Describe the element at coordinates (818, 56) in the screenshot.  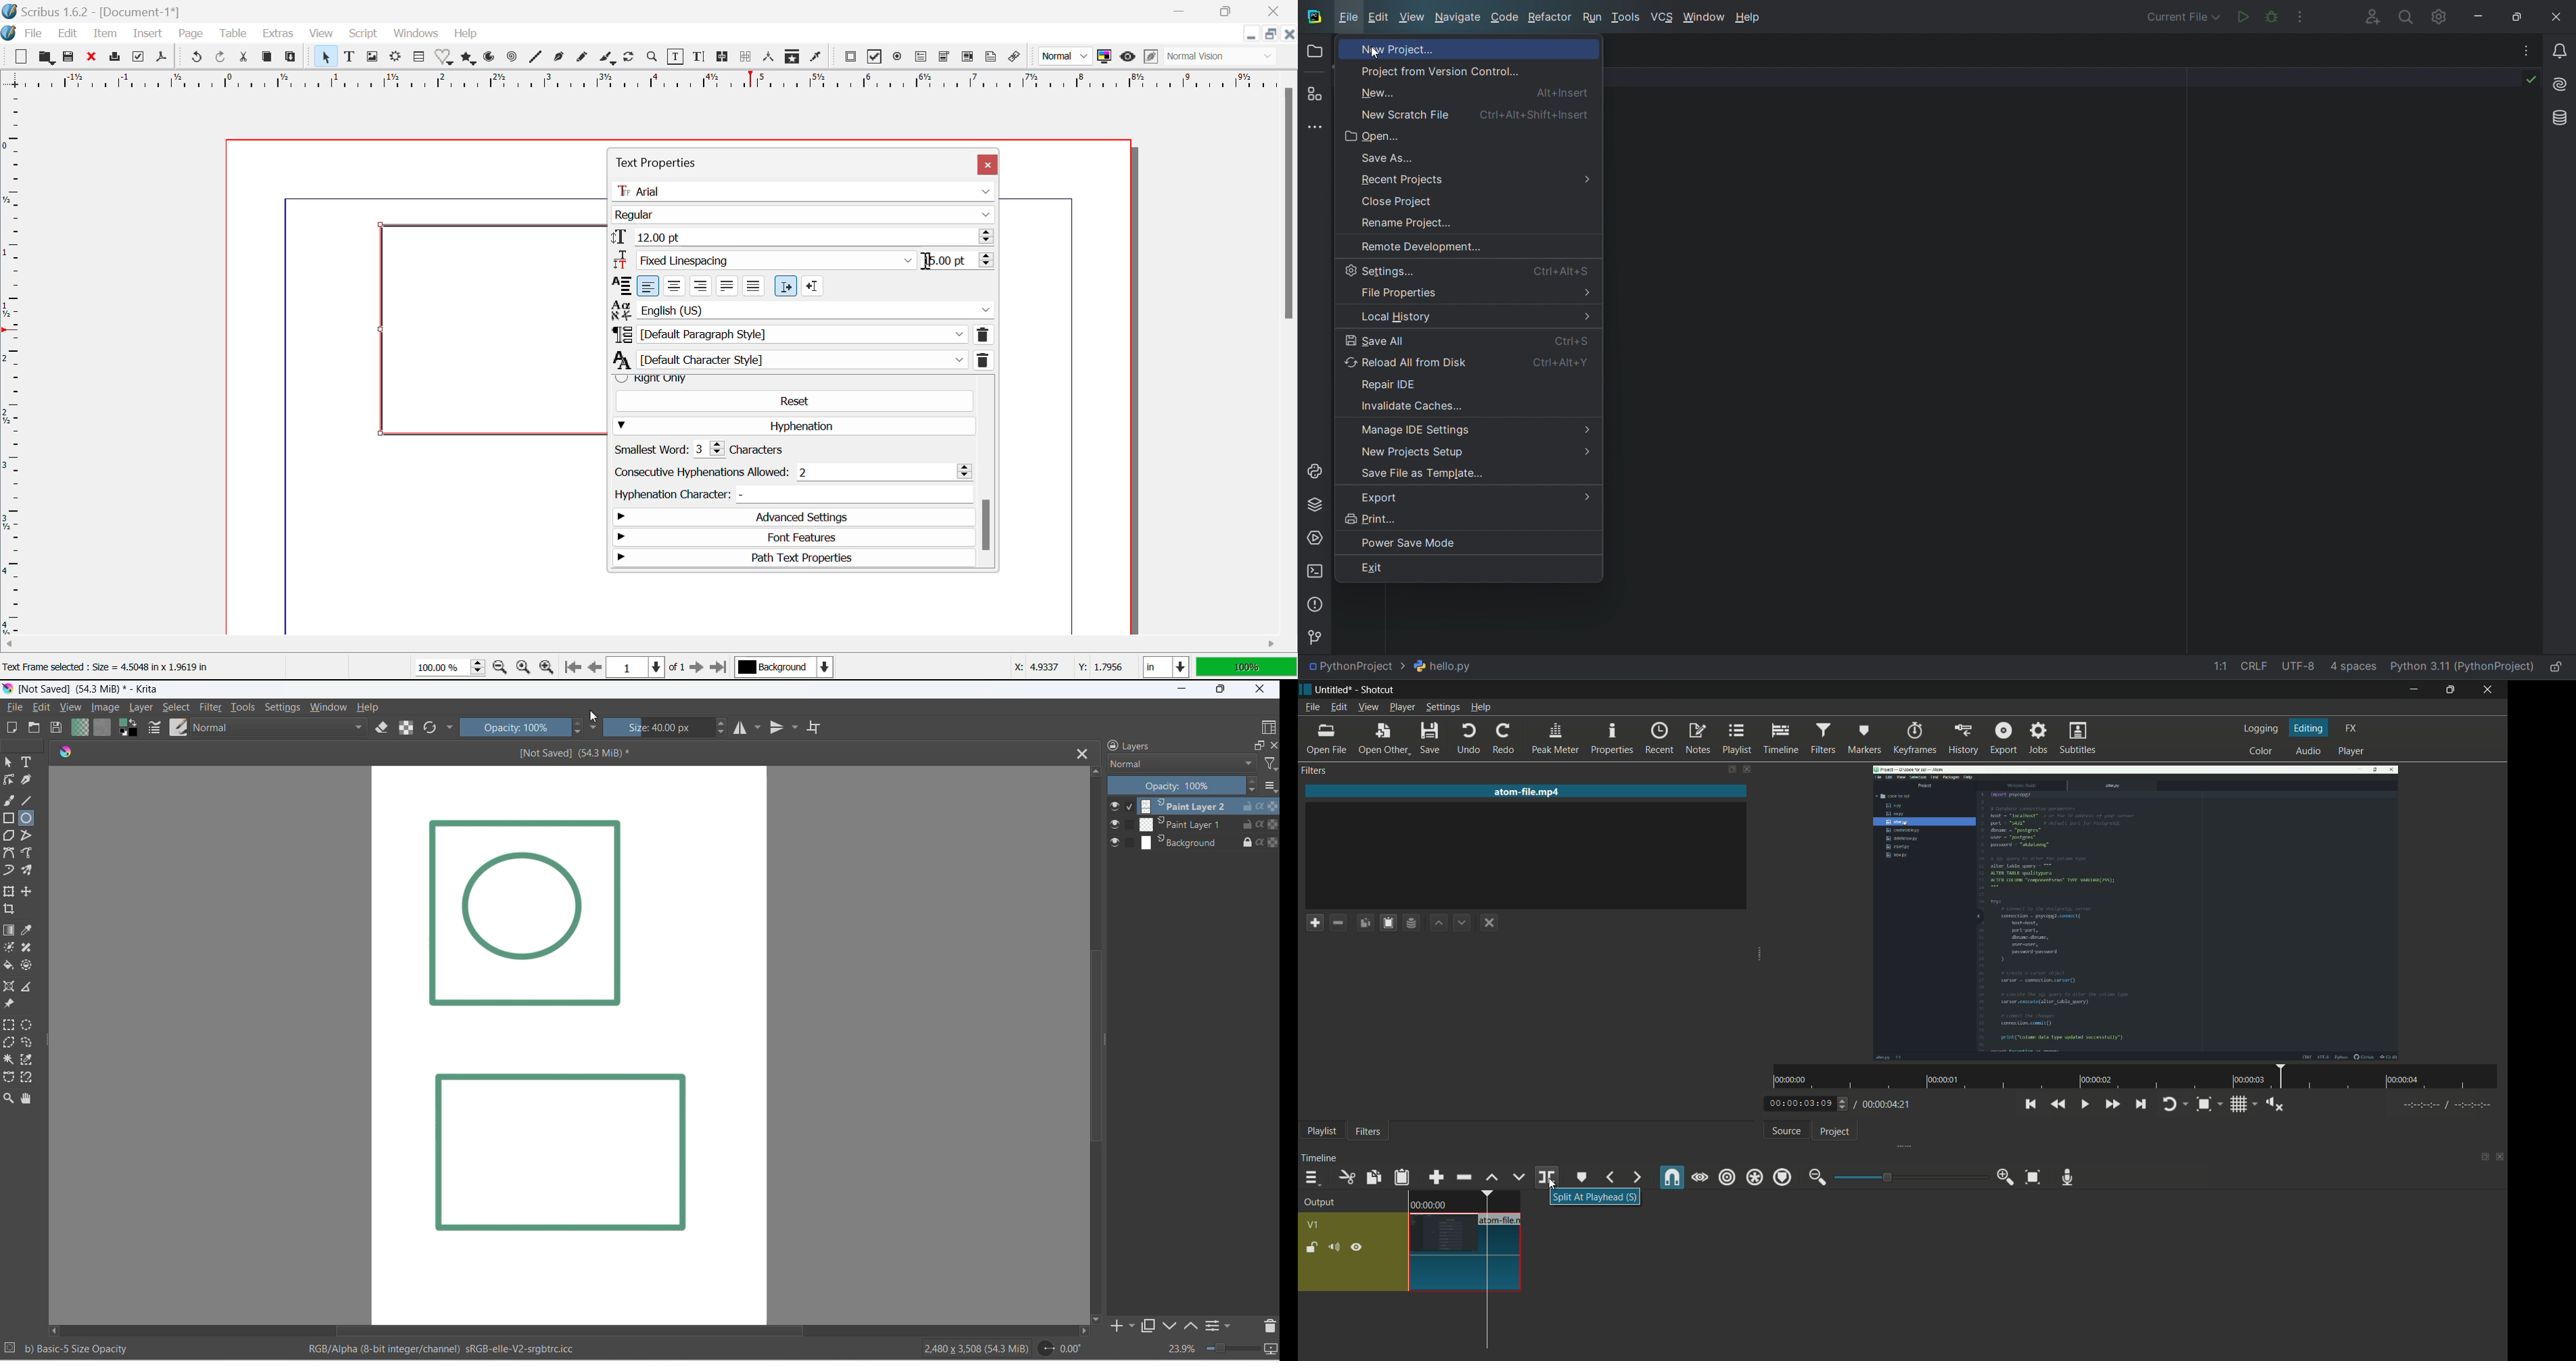
I see `Eyedropper` at that location.